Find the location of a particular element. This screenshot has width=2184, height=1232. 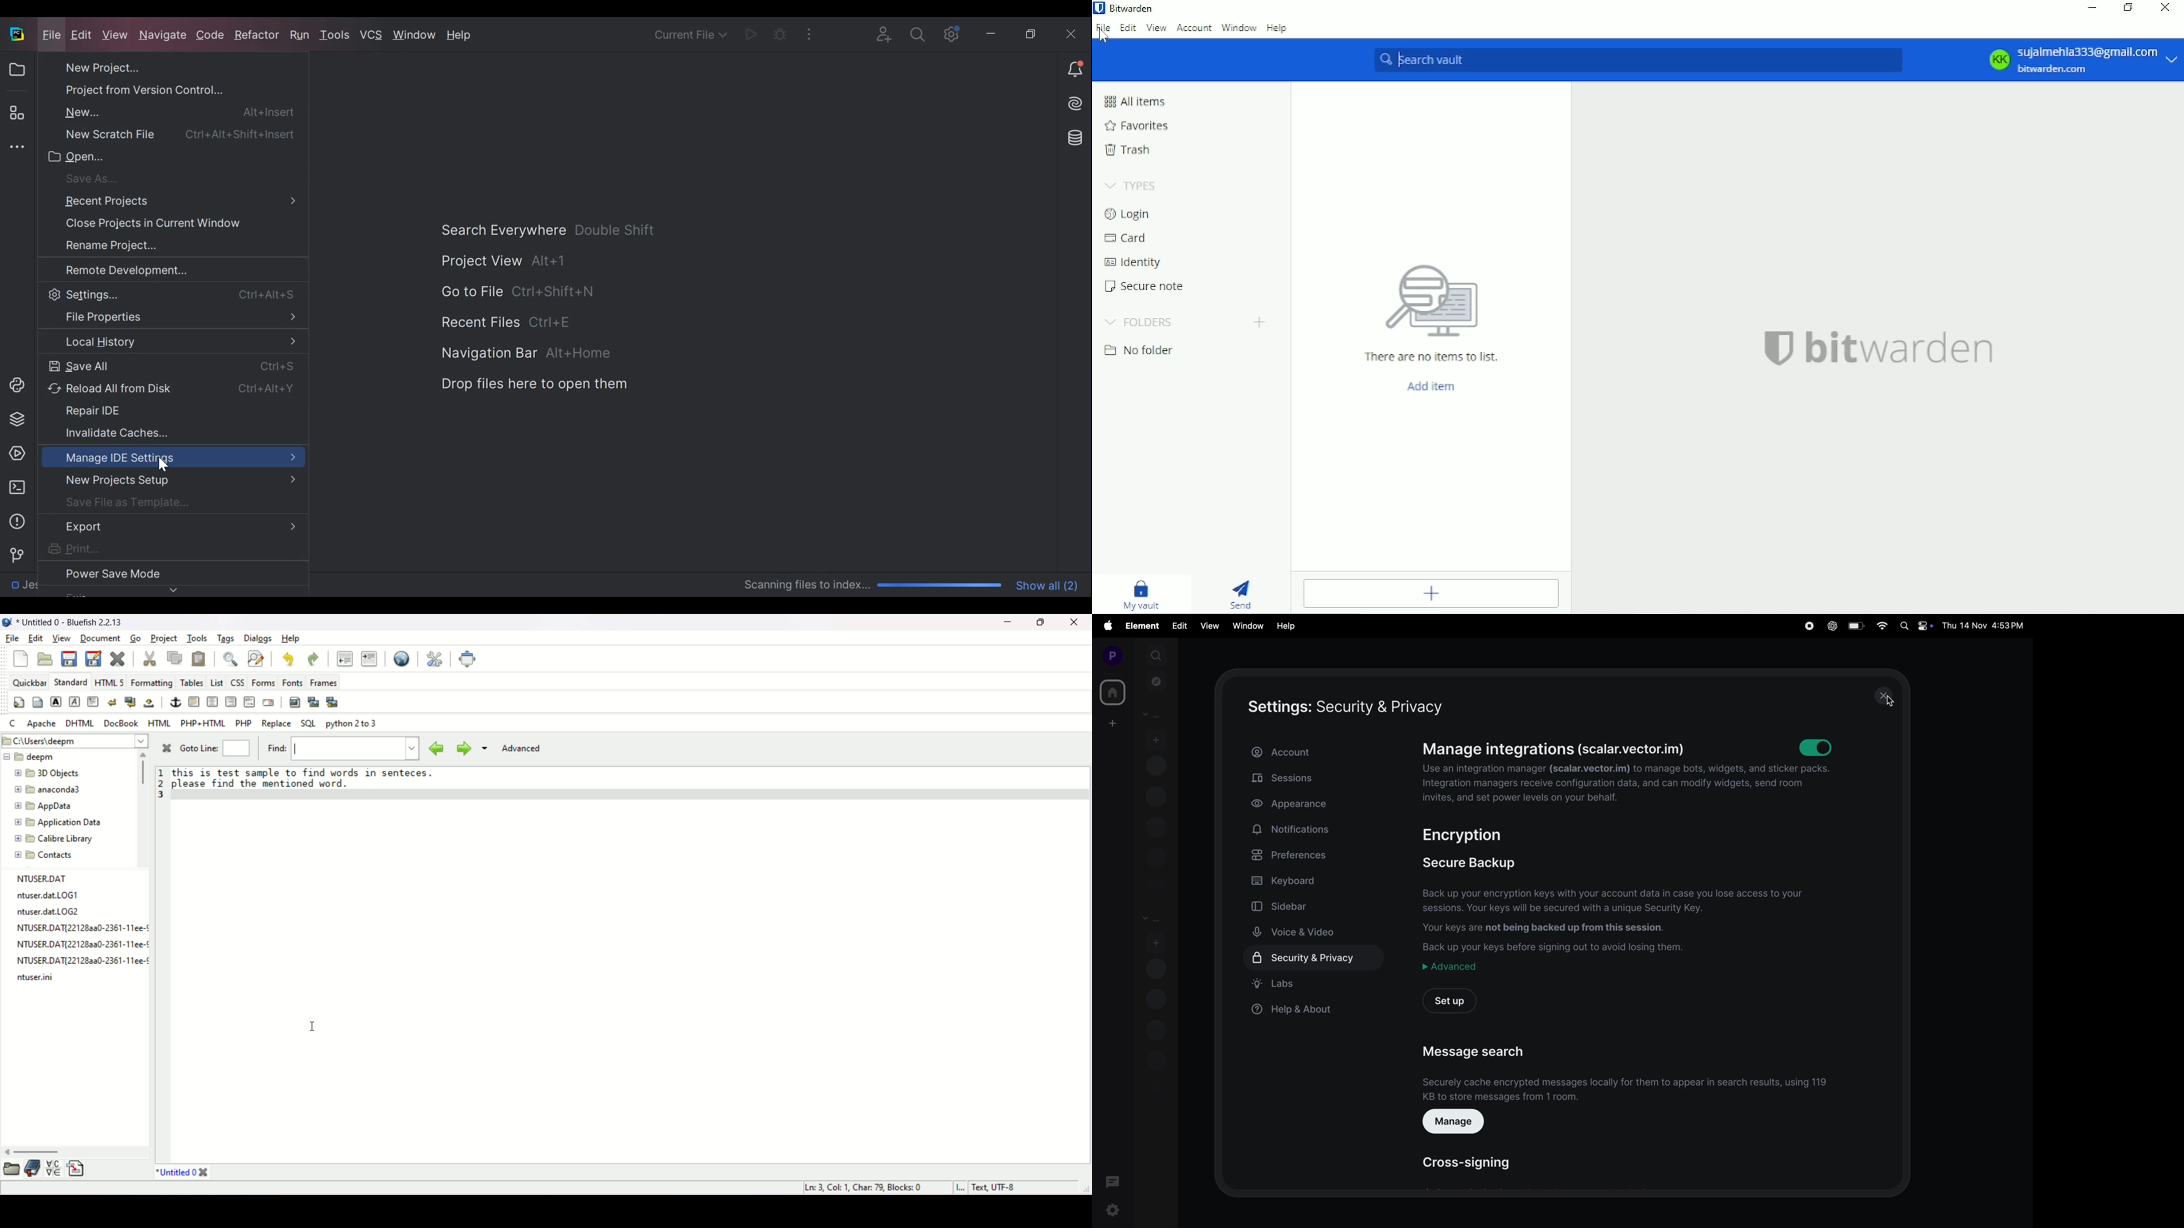

settings is located at coordinates (1113, 1210).